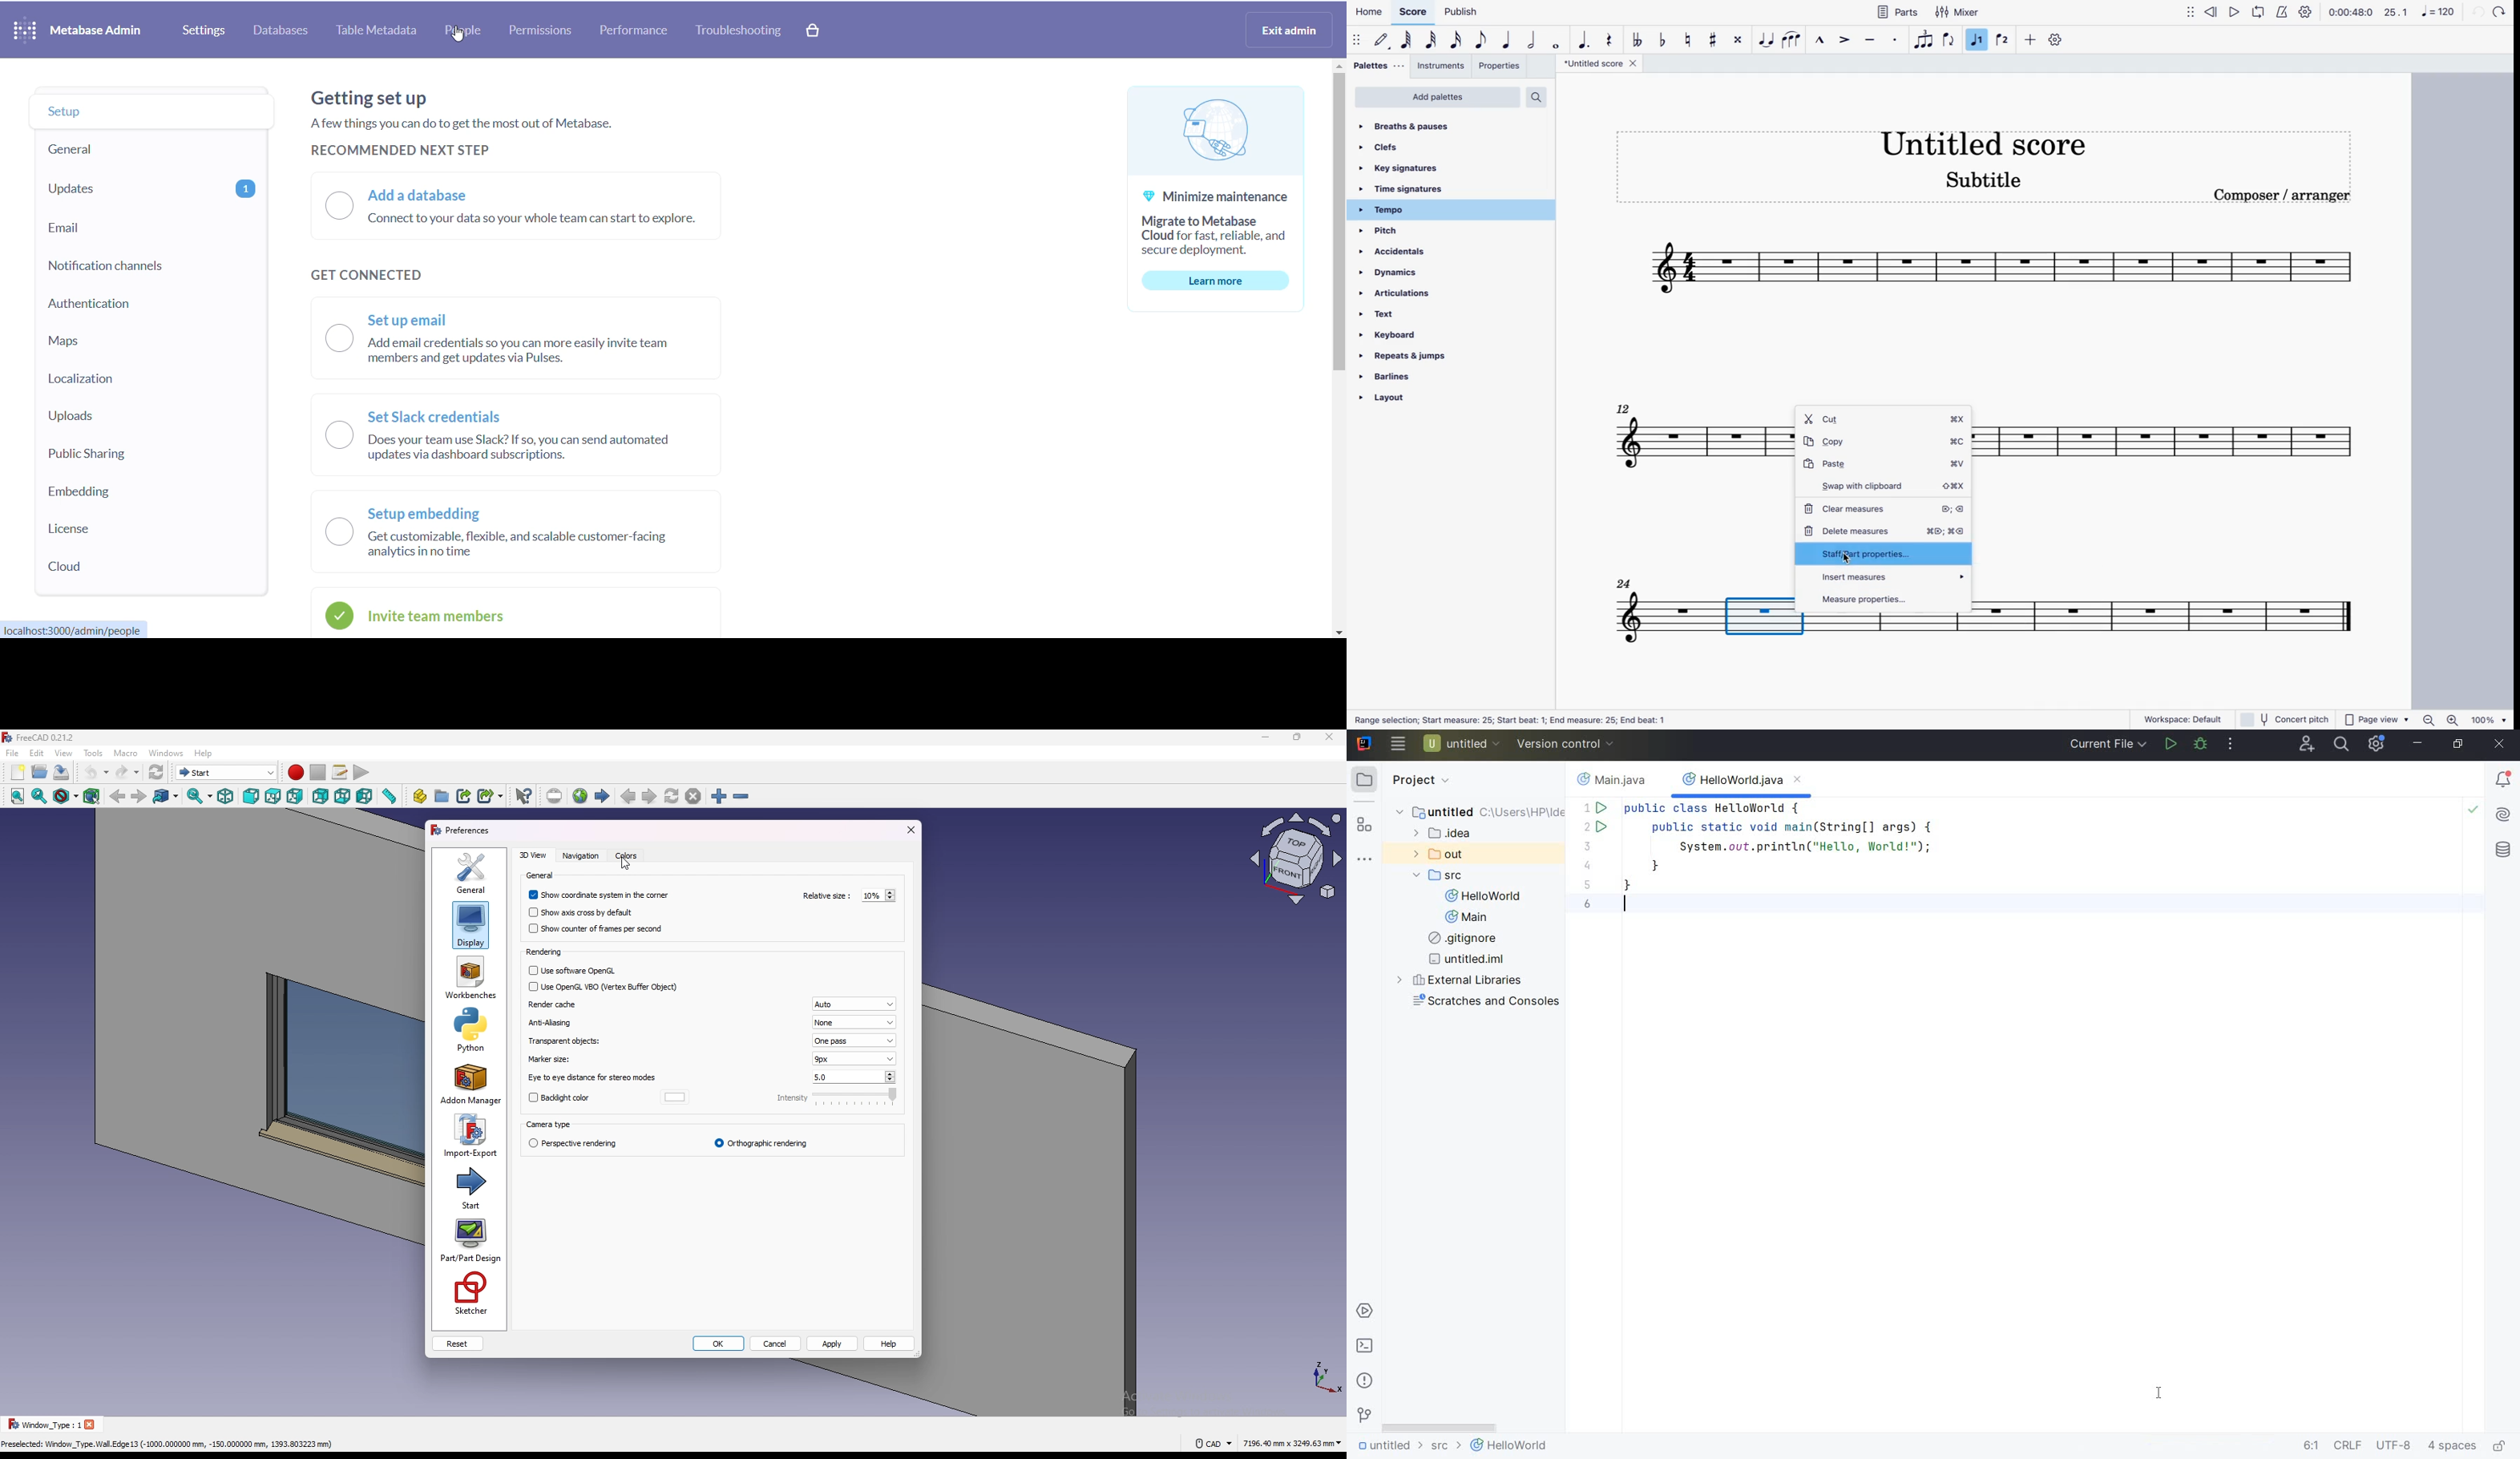 The width and height of the screenshot is (2520, 1484). Describe the element at coordinates (719, 1345) in the screenshot. I see `ok` at that location.